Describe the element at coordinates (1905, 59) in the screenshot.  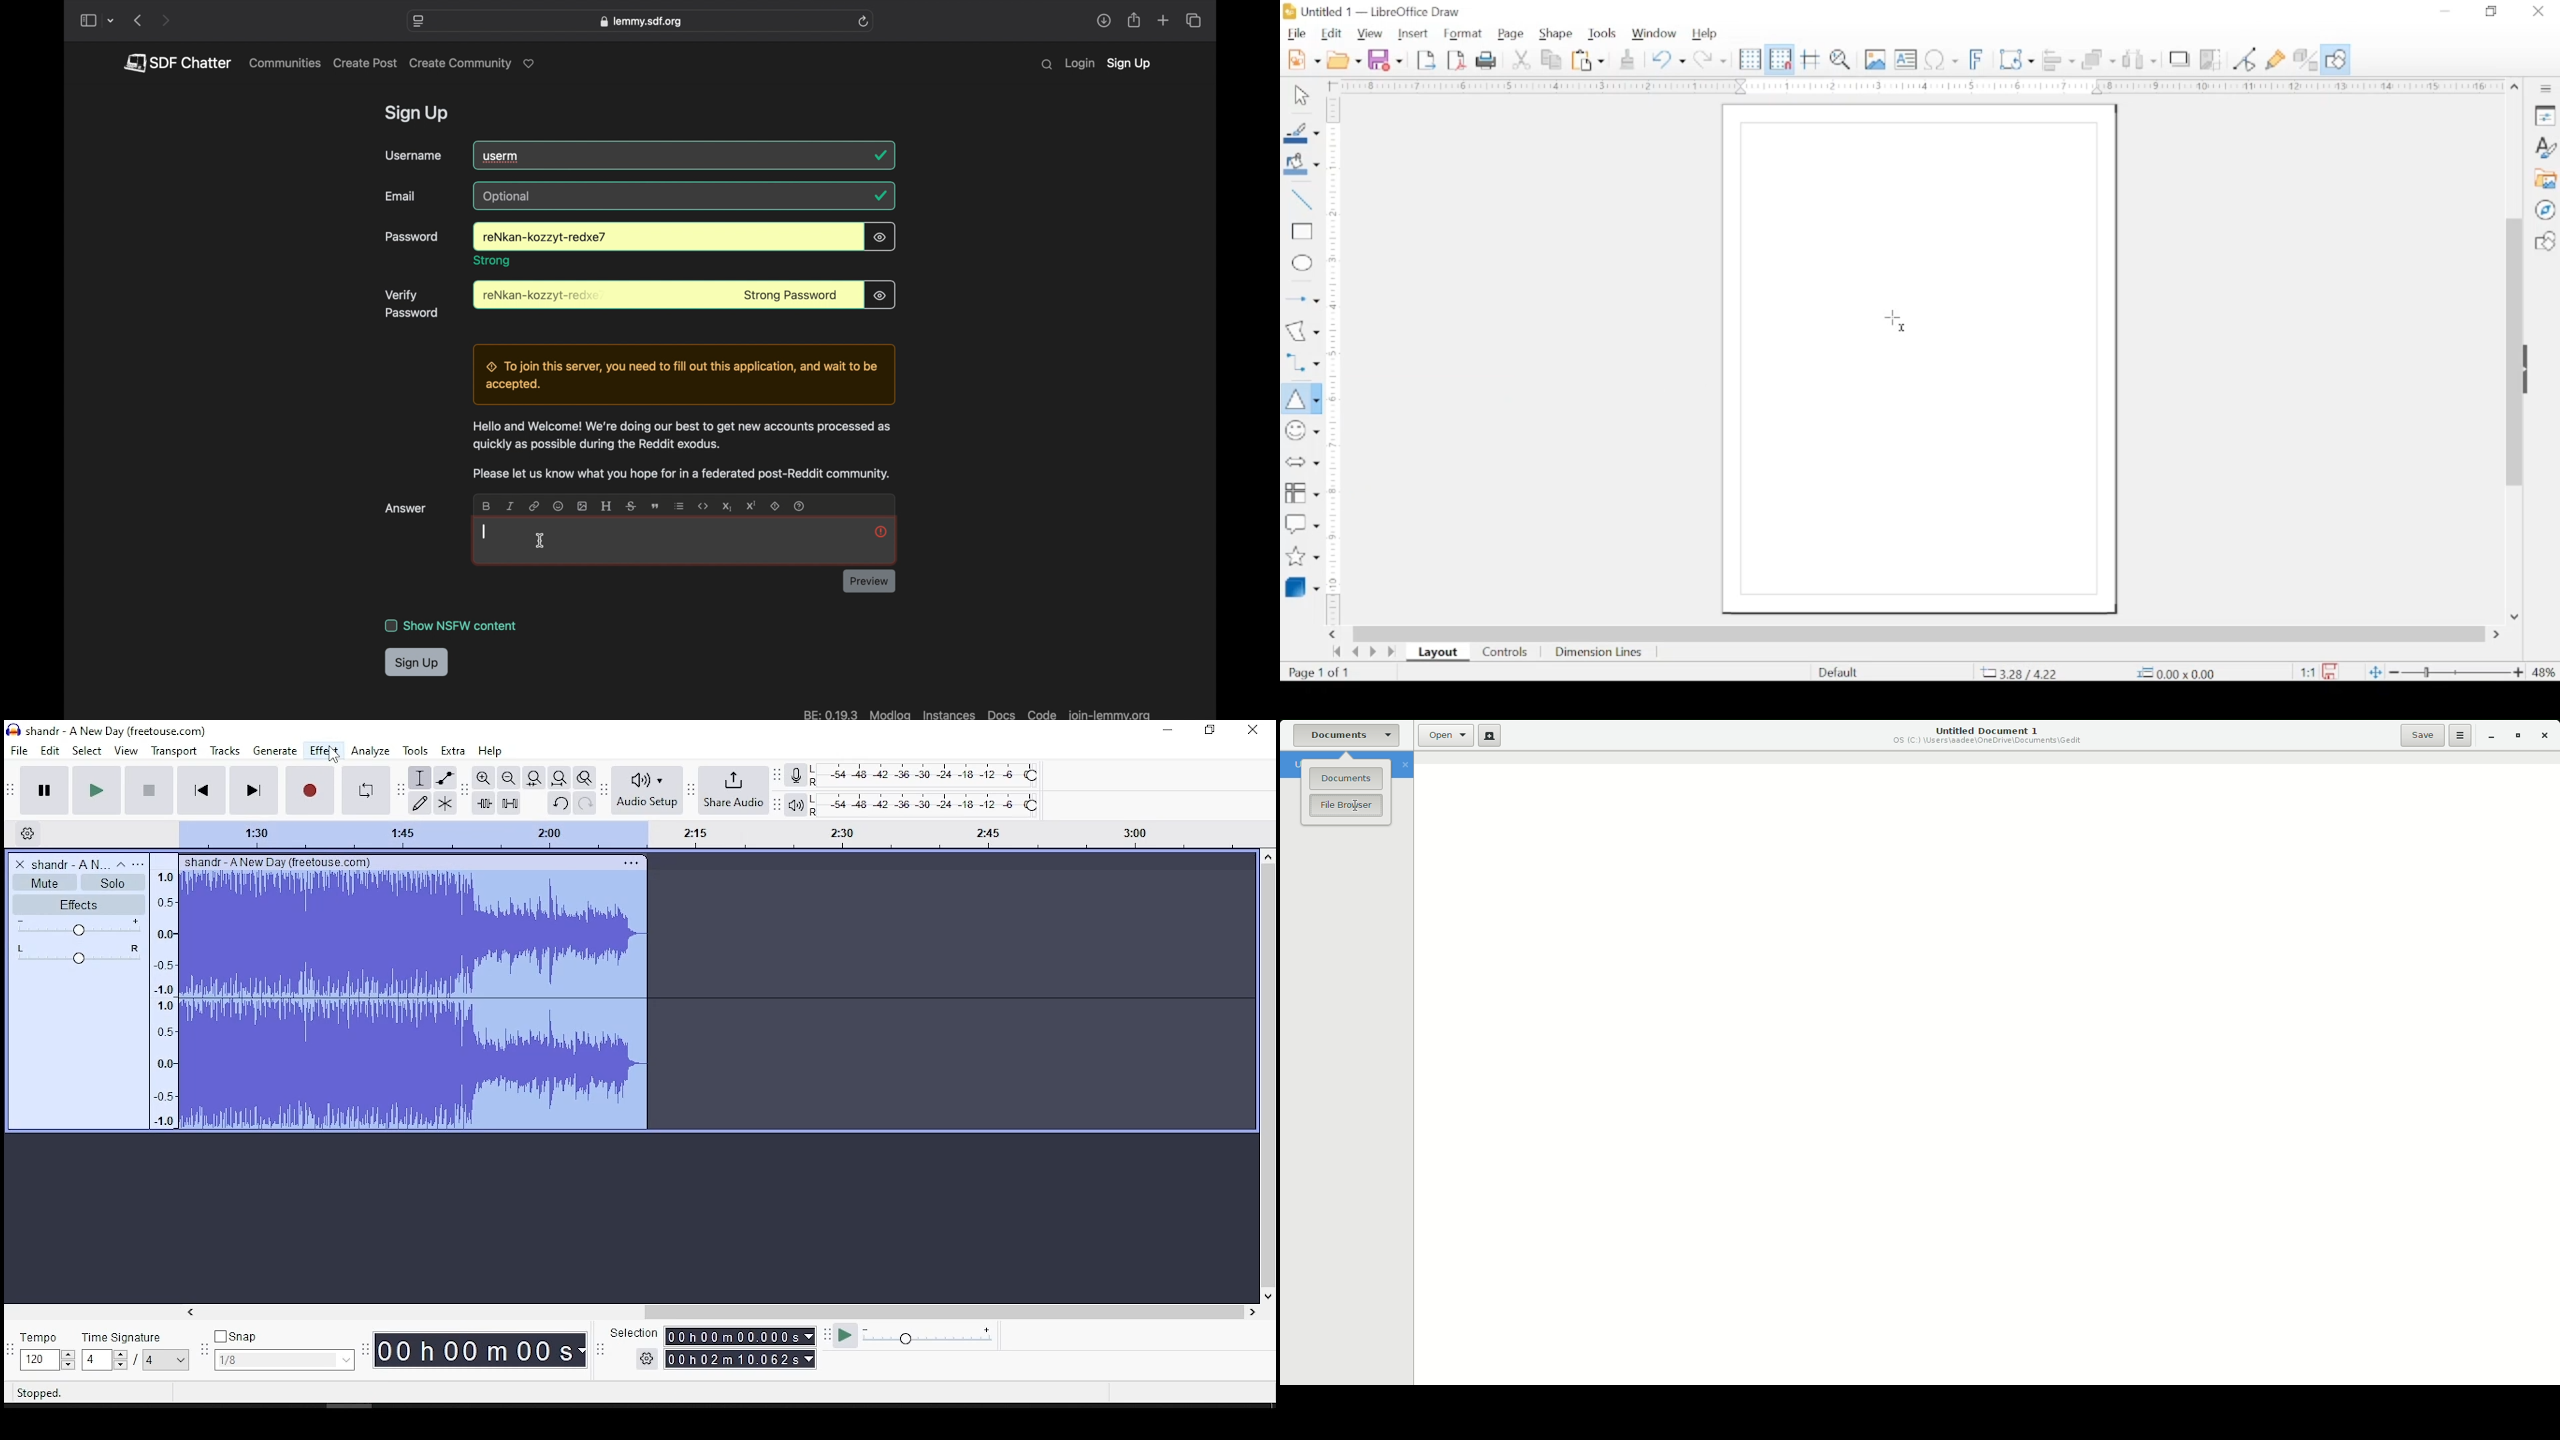
I see `insert textbox` at that location.